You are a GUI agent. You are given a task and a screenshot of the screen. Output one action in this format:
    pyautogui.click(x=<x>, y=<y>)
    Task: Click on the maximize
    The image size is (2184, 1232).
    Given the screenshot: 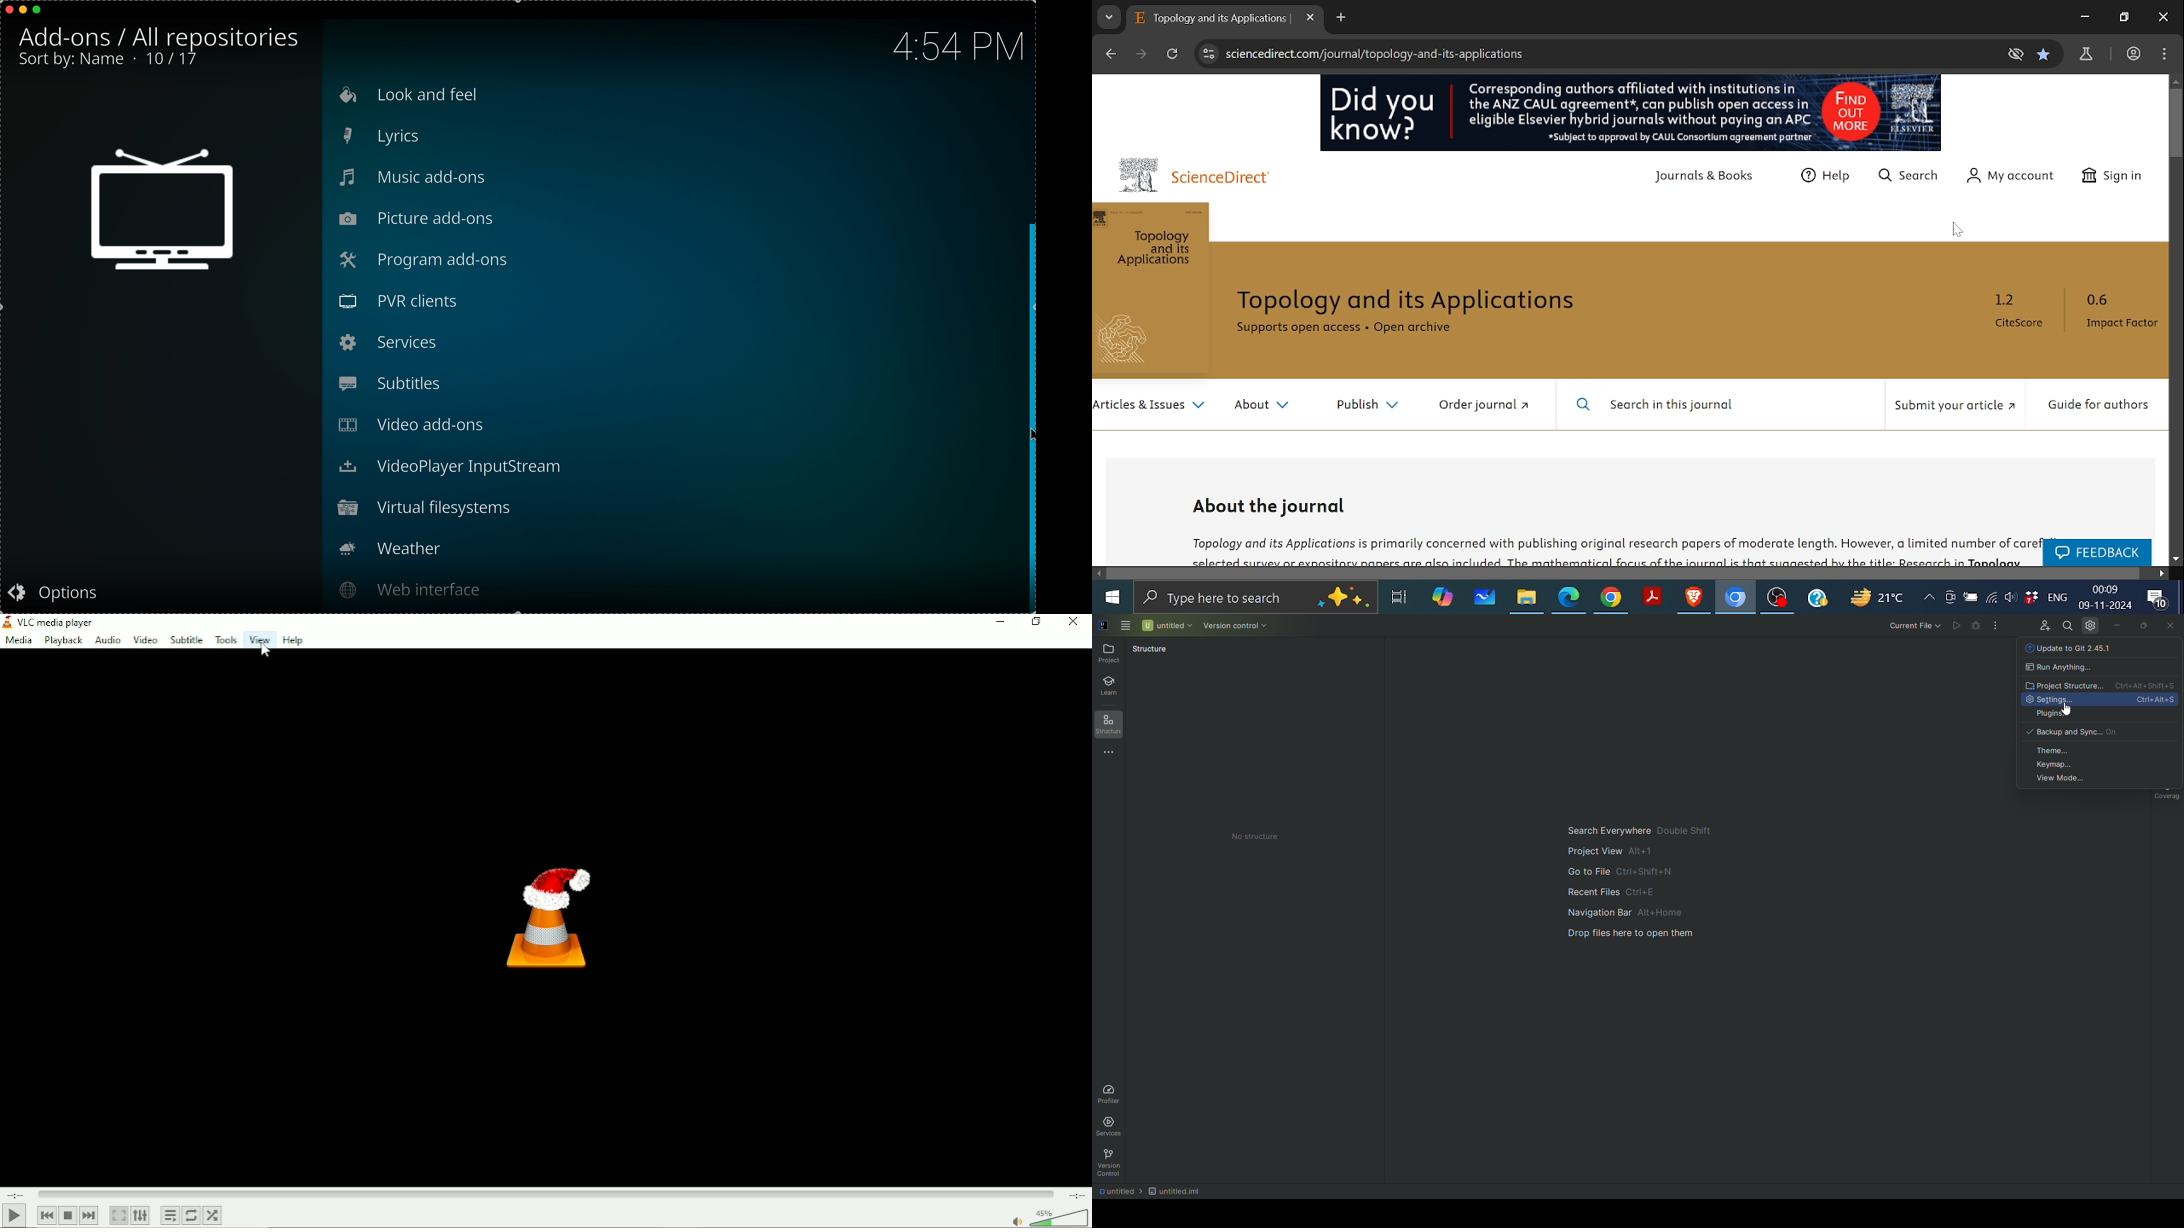 What is the action you would take?
    pyautogui.click(x=38, y=10)
    